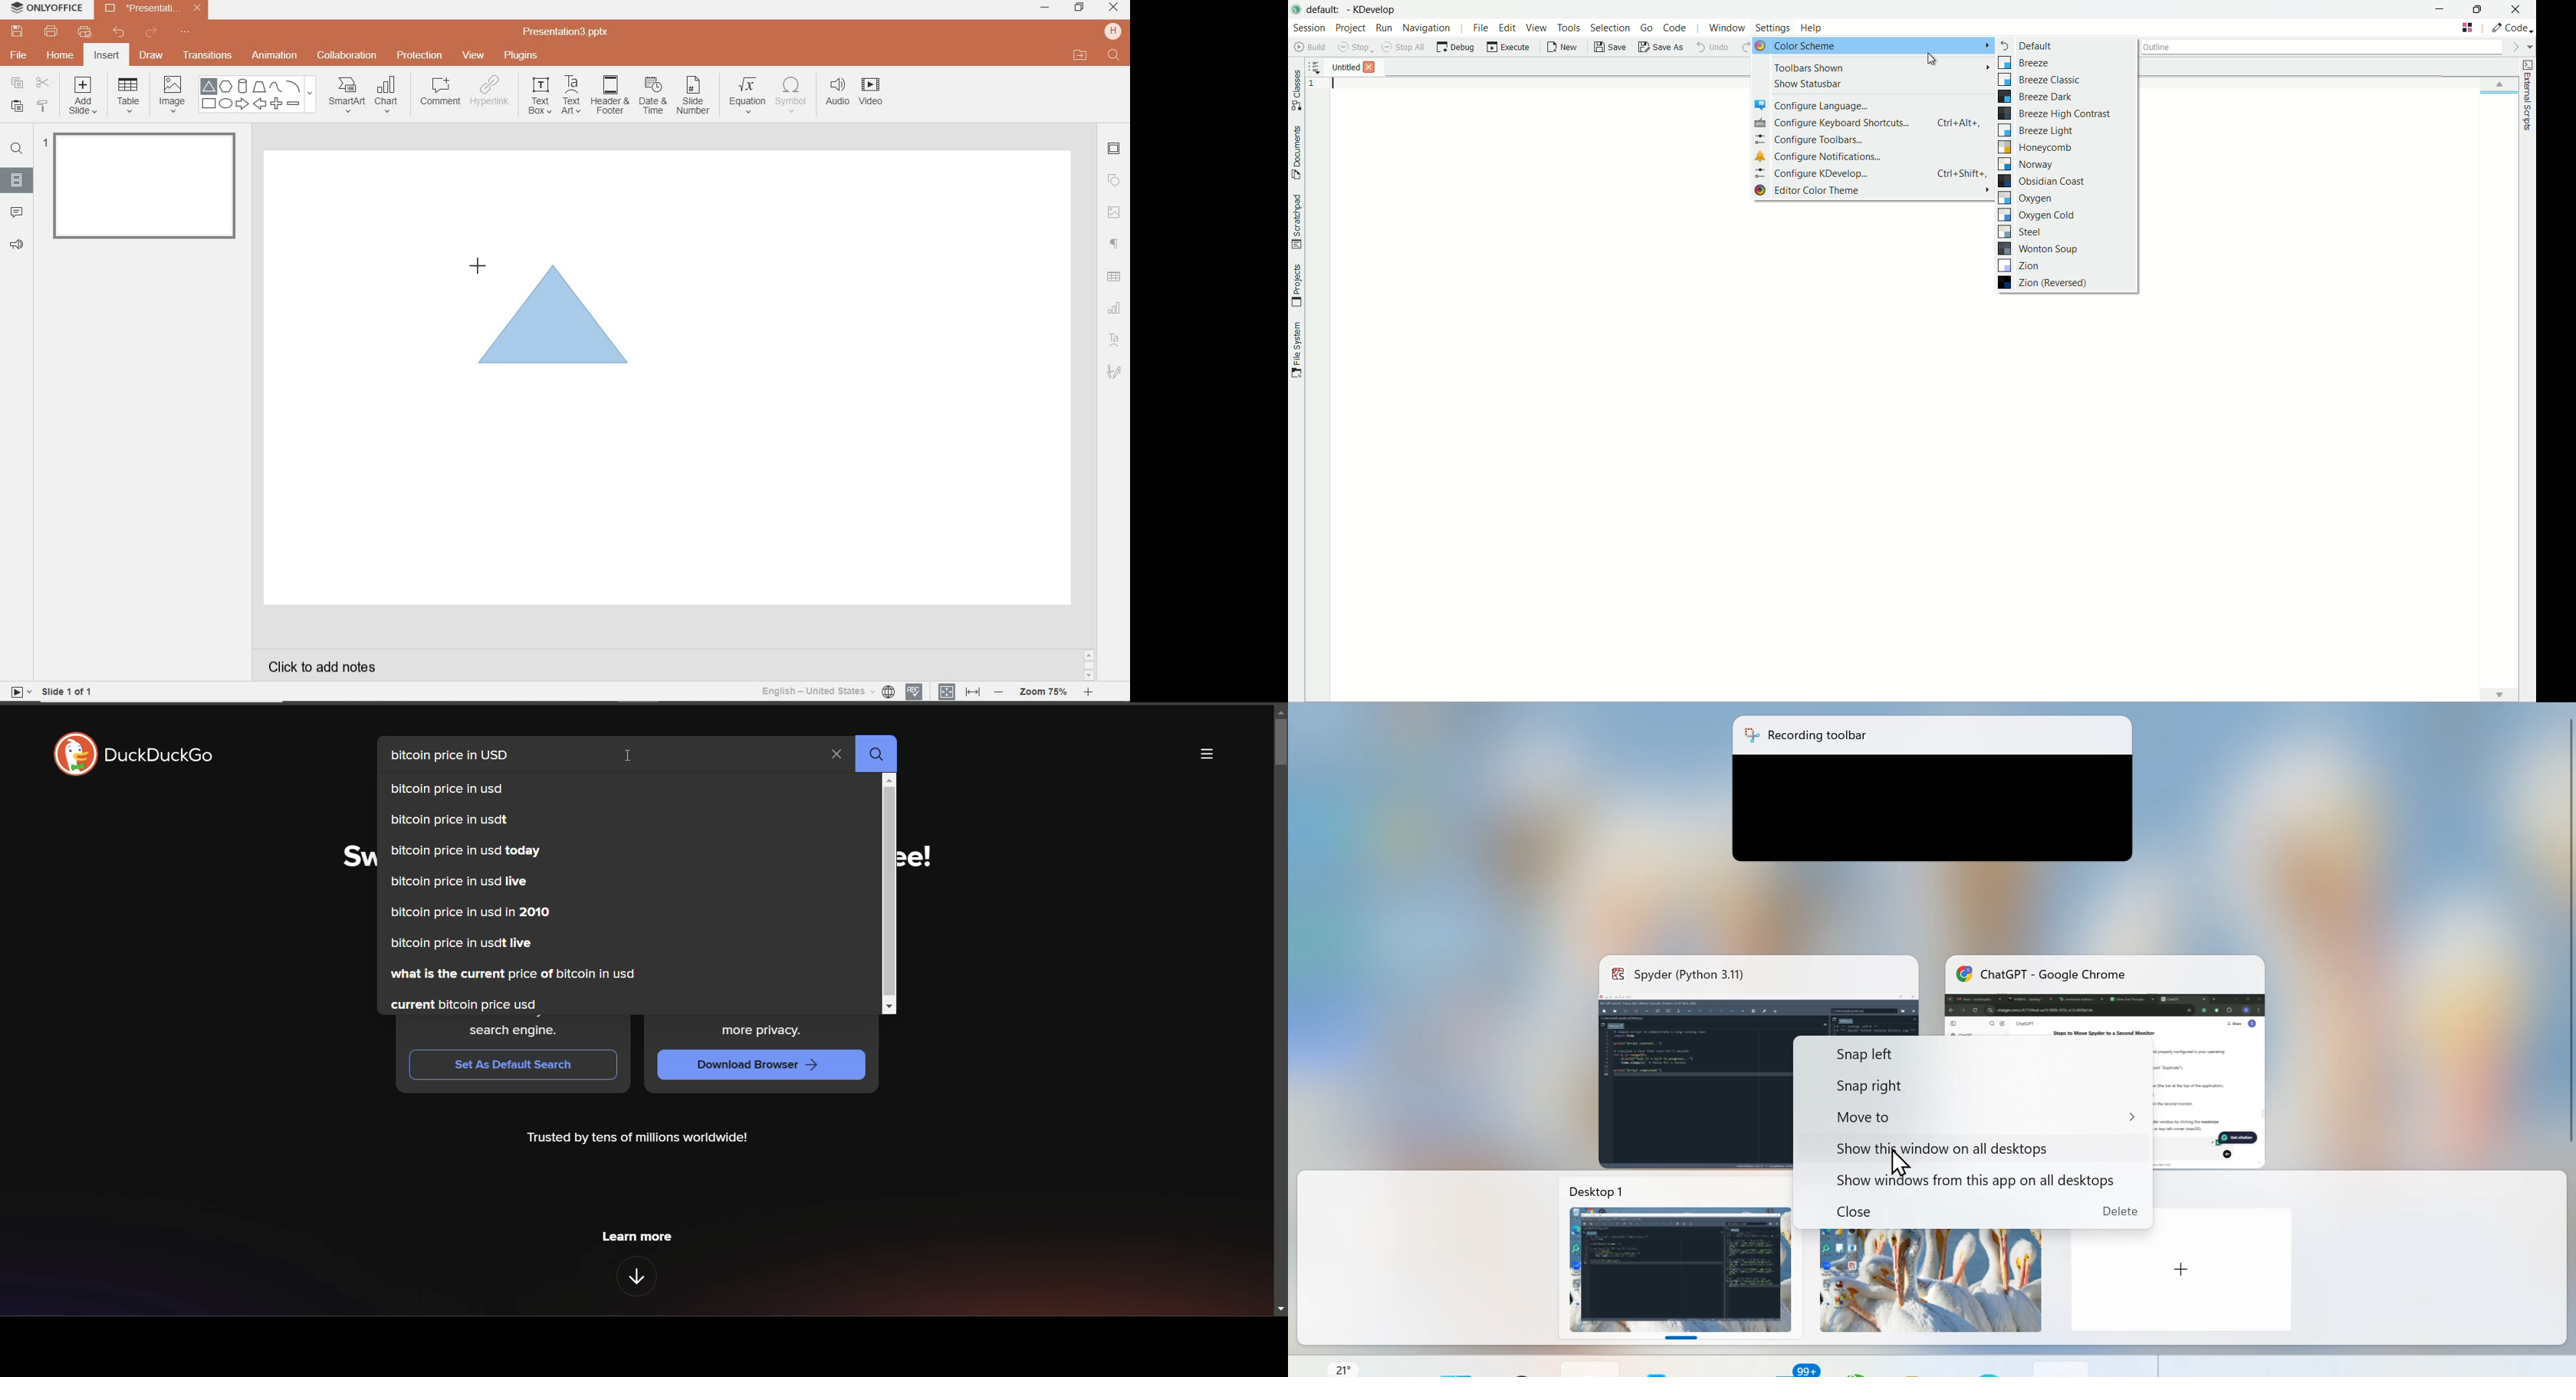  I want to click on search engine., so click(510, 1030).